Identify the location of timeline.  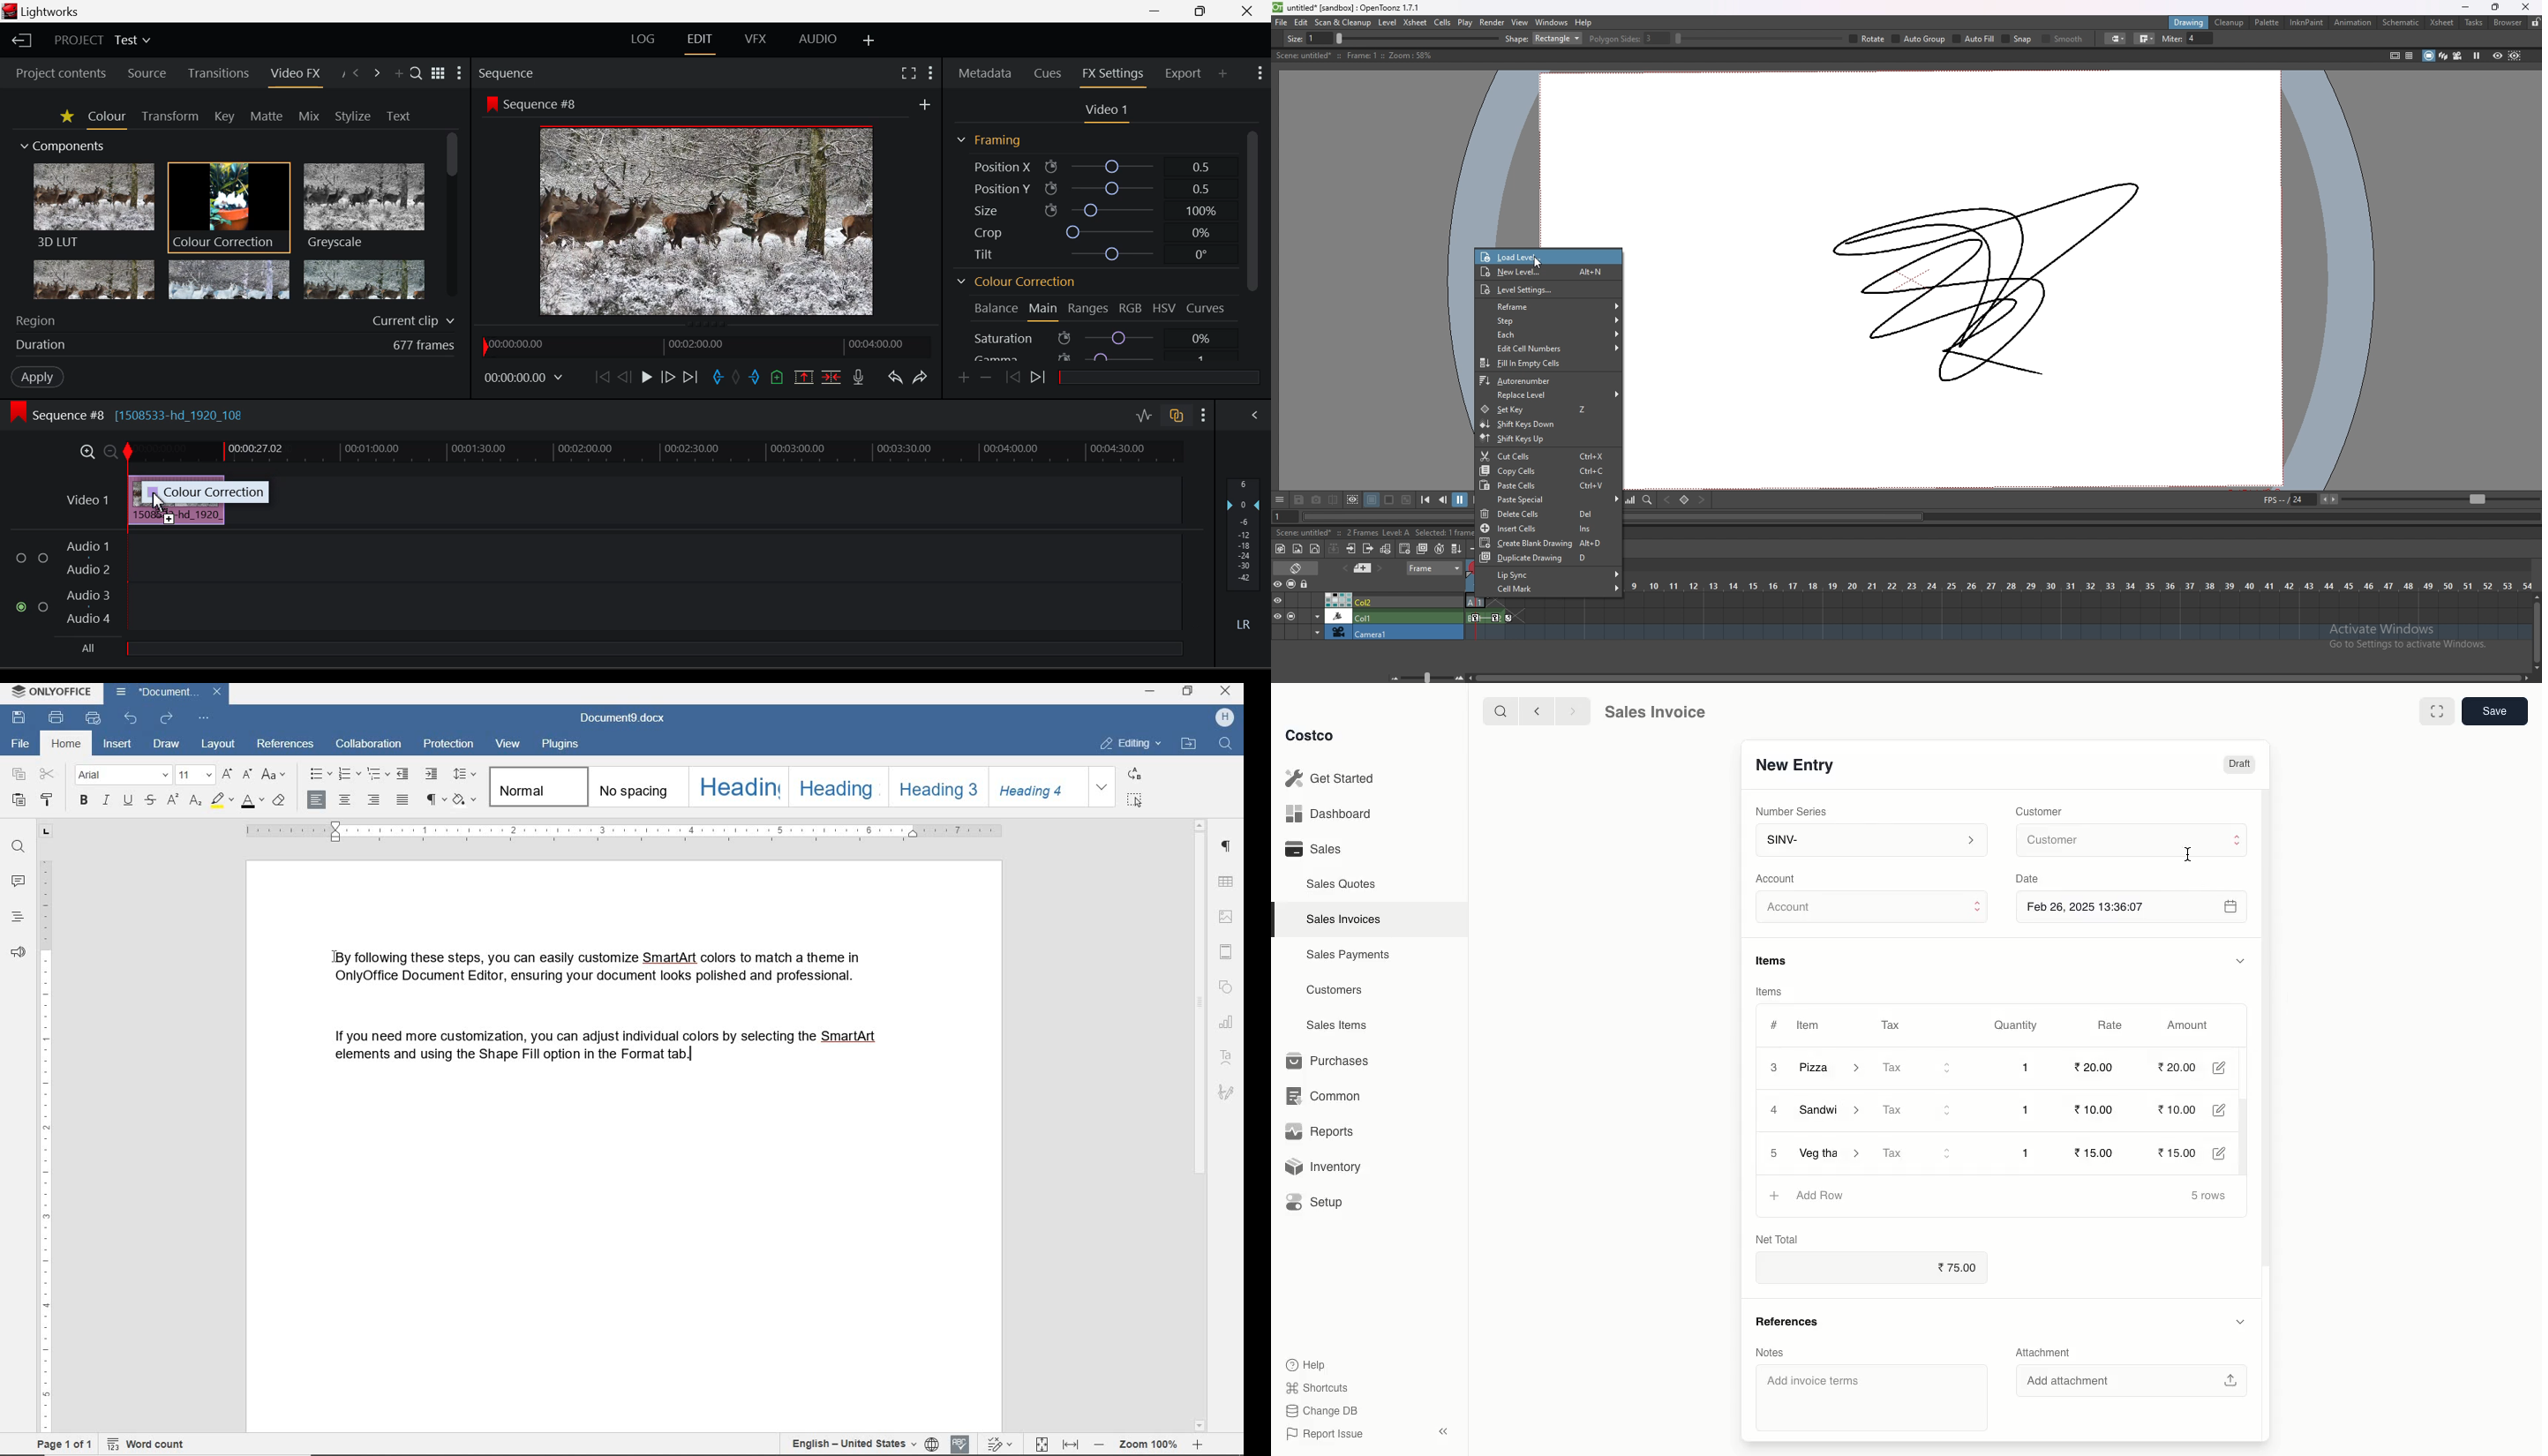
(1997, 633).